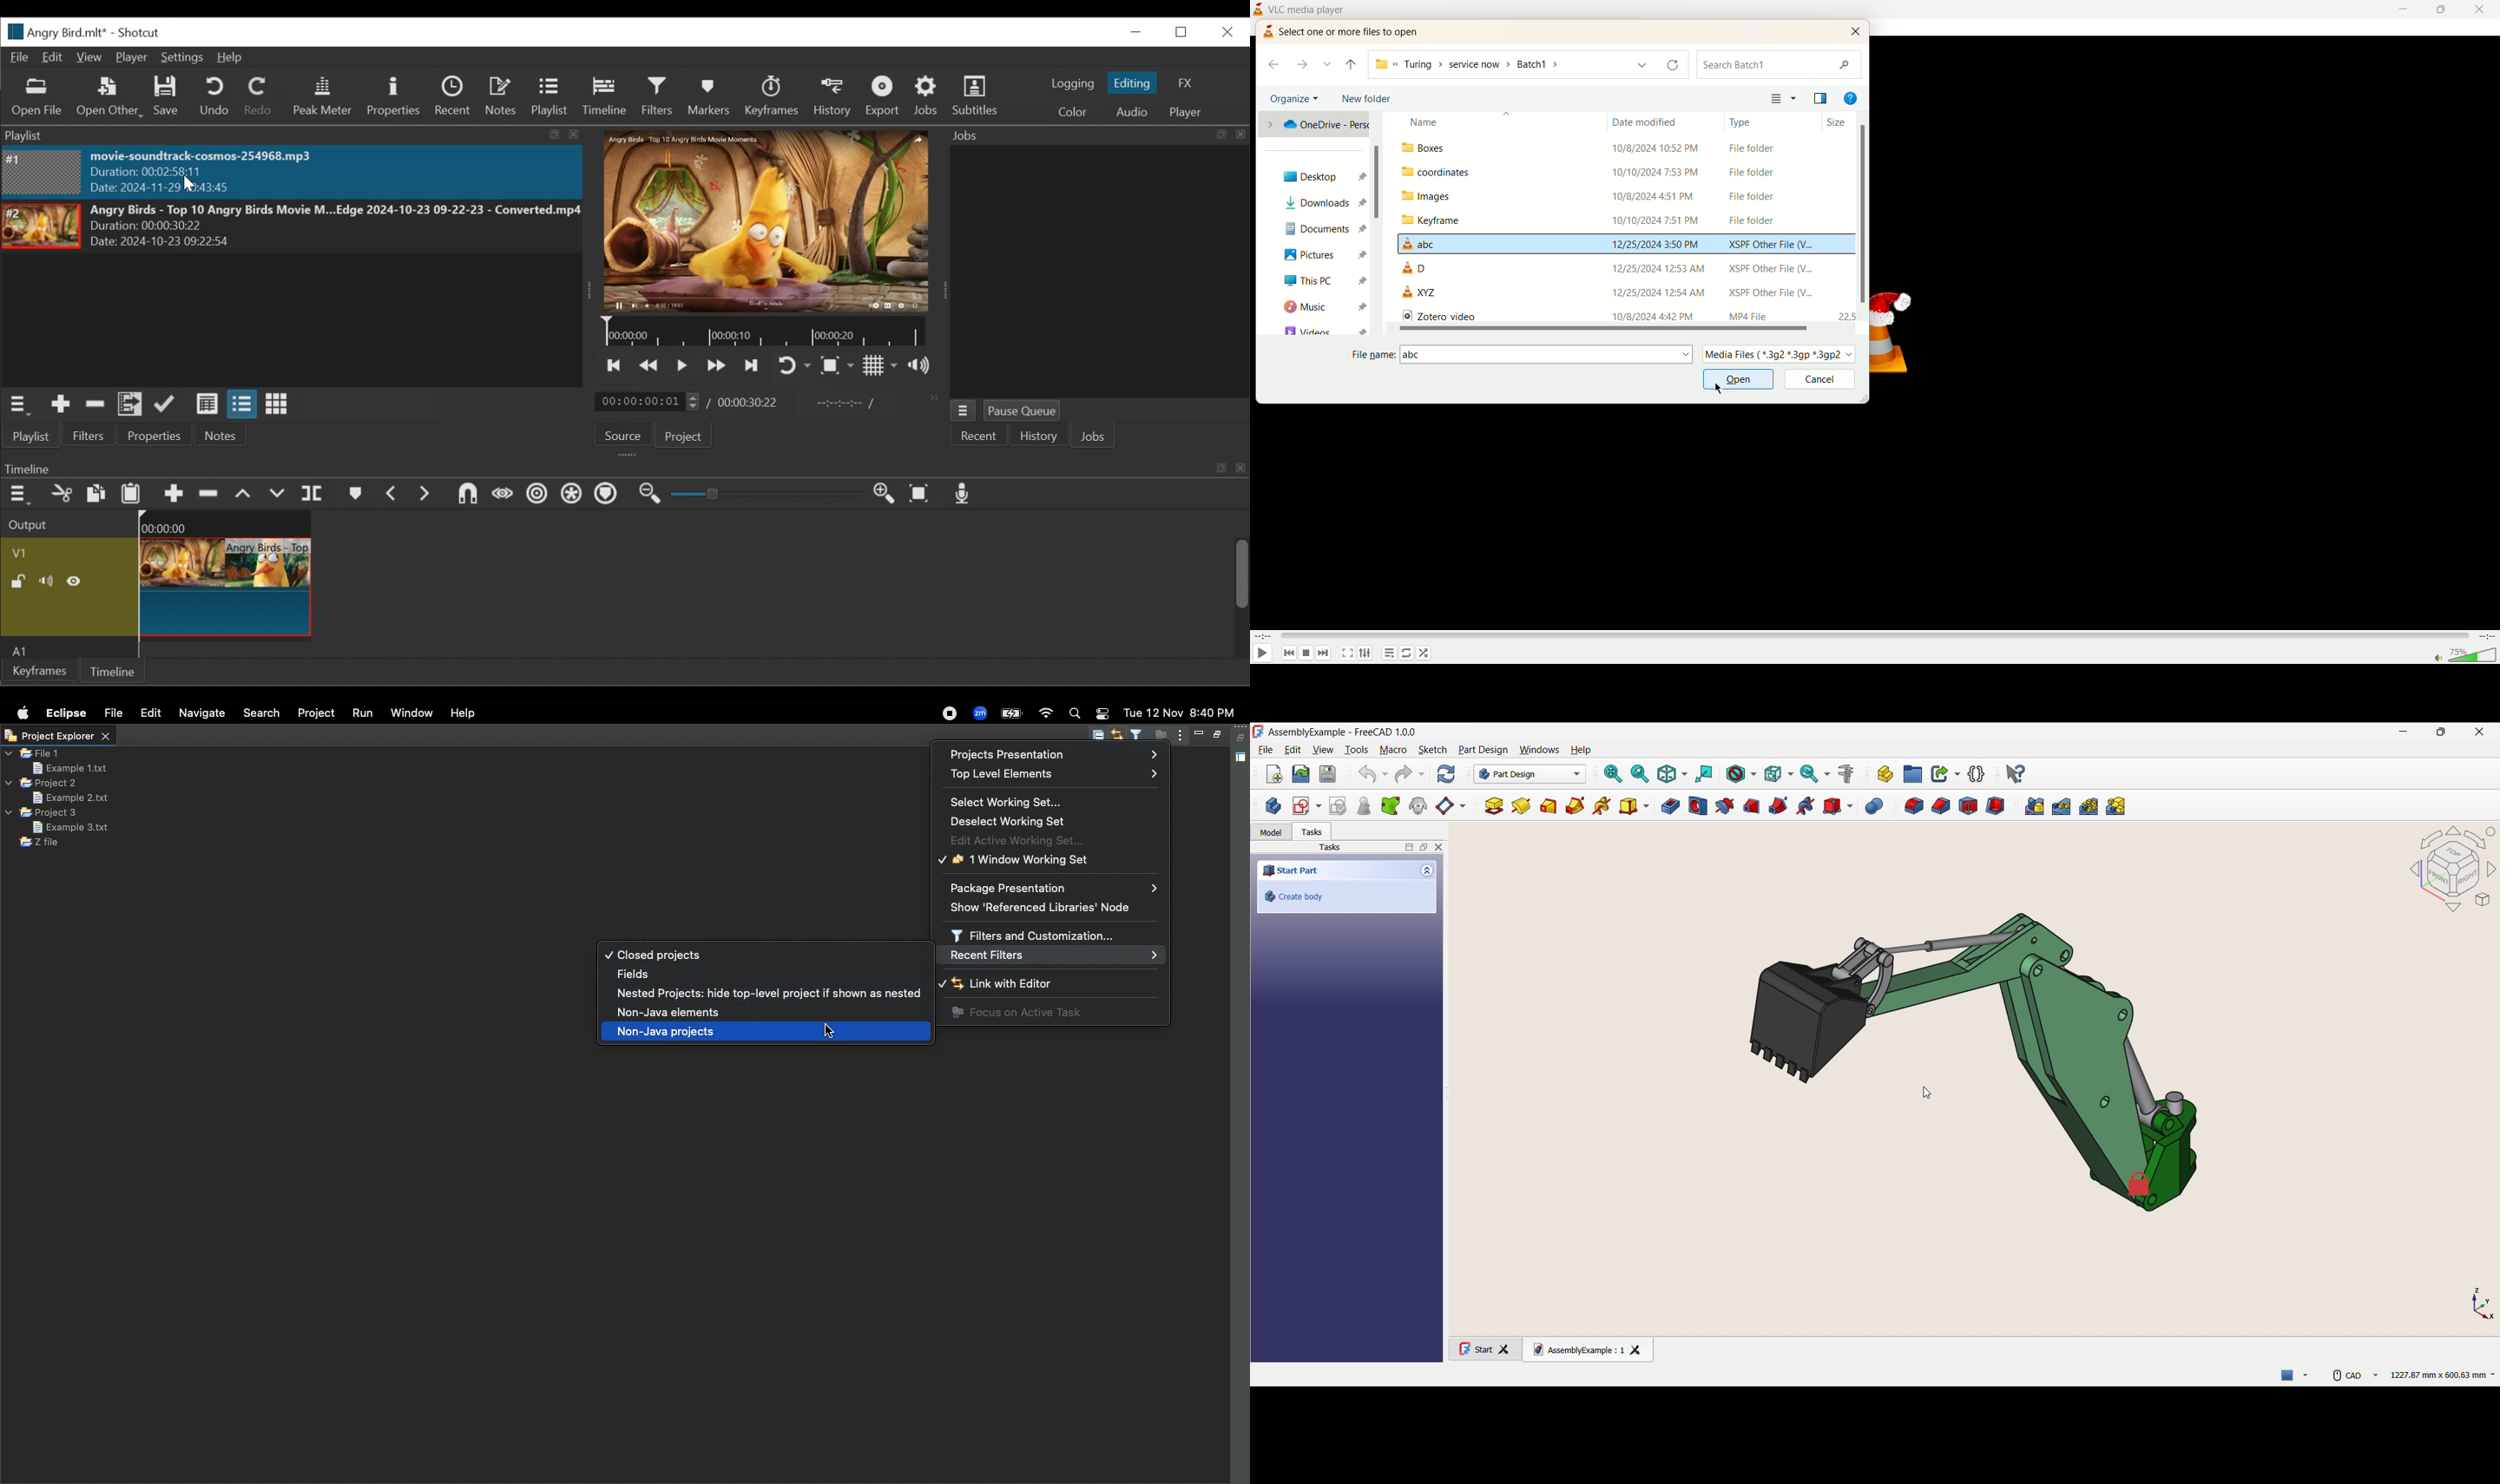 This screenshot has height=1484, width=2520. I want to click on Fillet, so click(1913, 806).